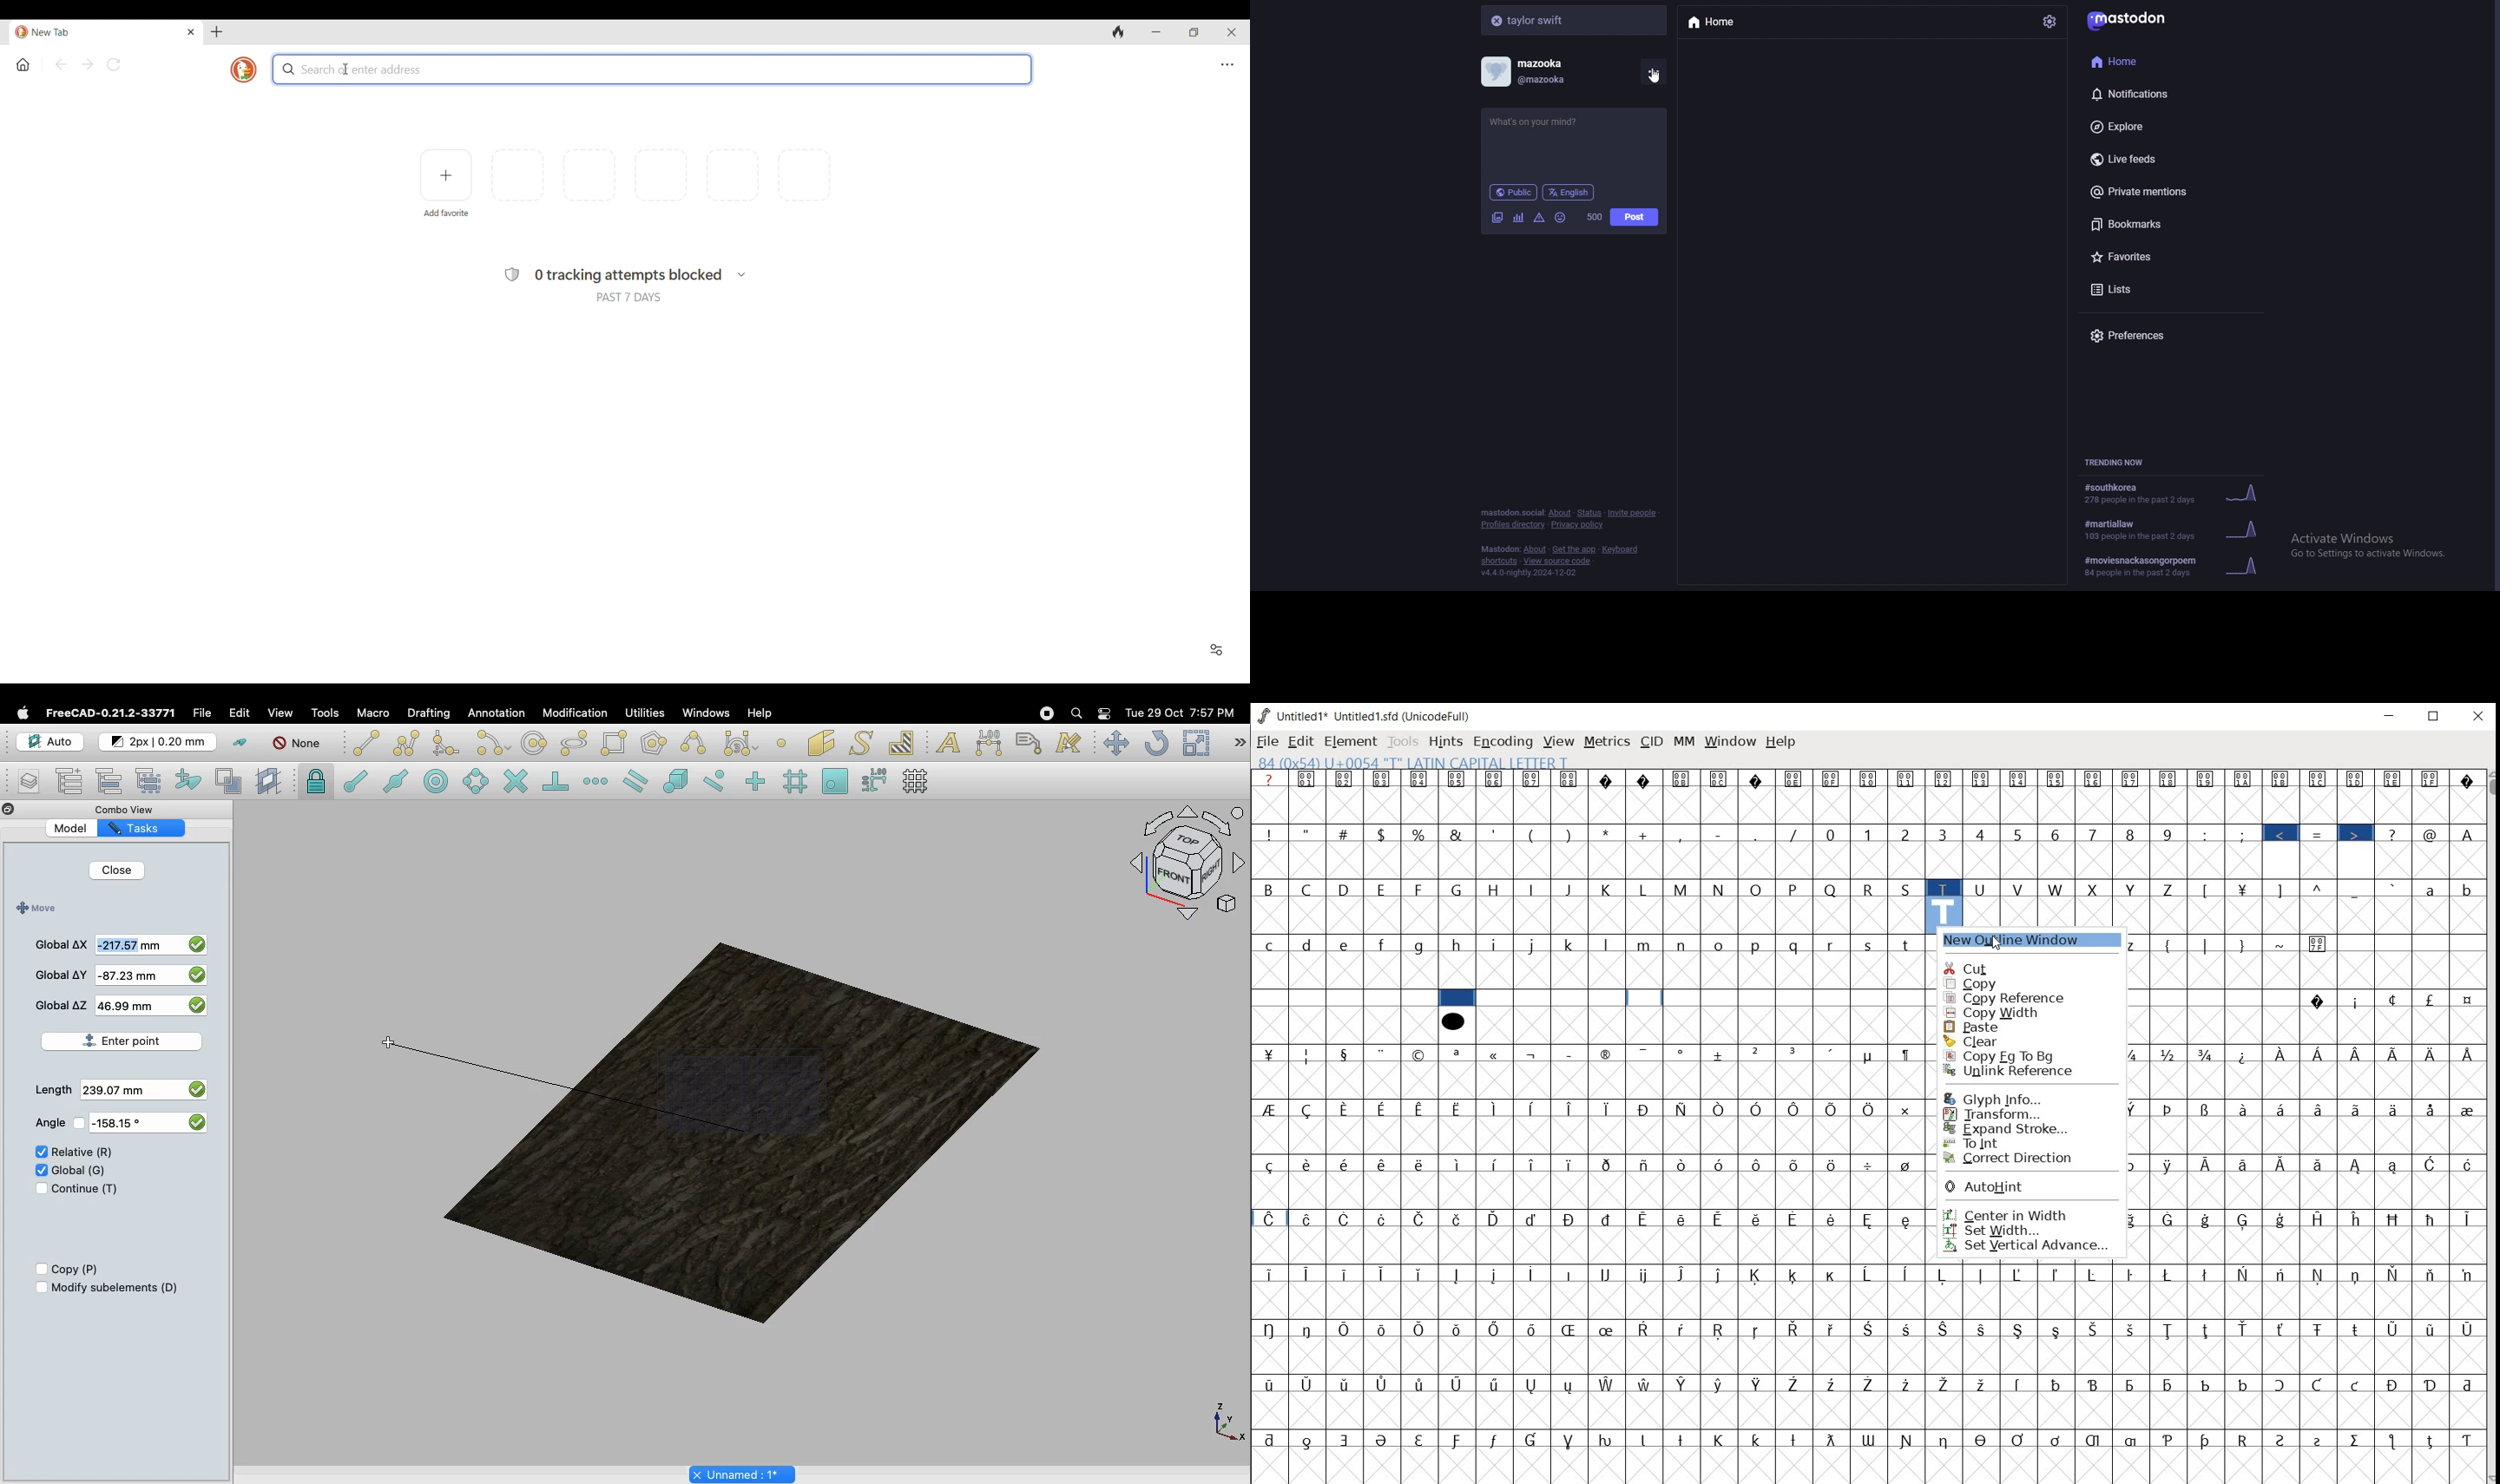  What do you see at coordinates (917, 781) in the screenshot?
I see `Toggle grid` at bounding box center [917, 781].